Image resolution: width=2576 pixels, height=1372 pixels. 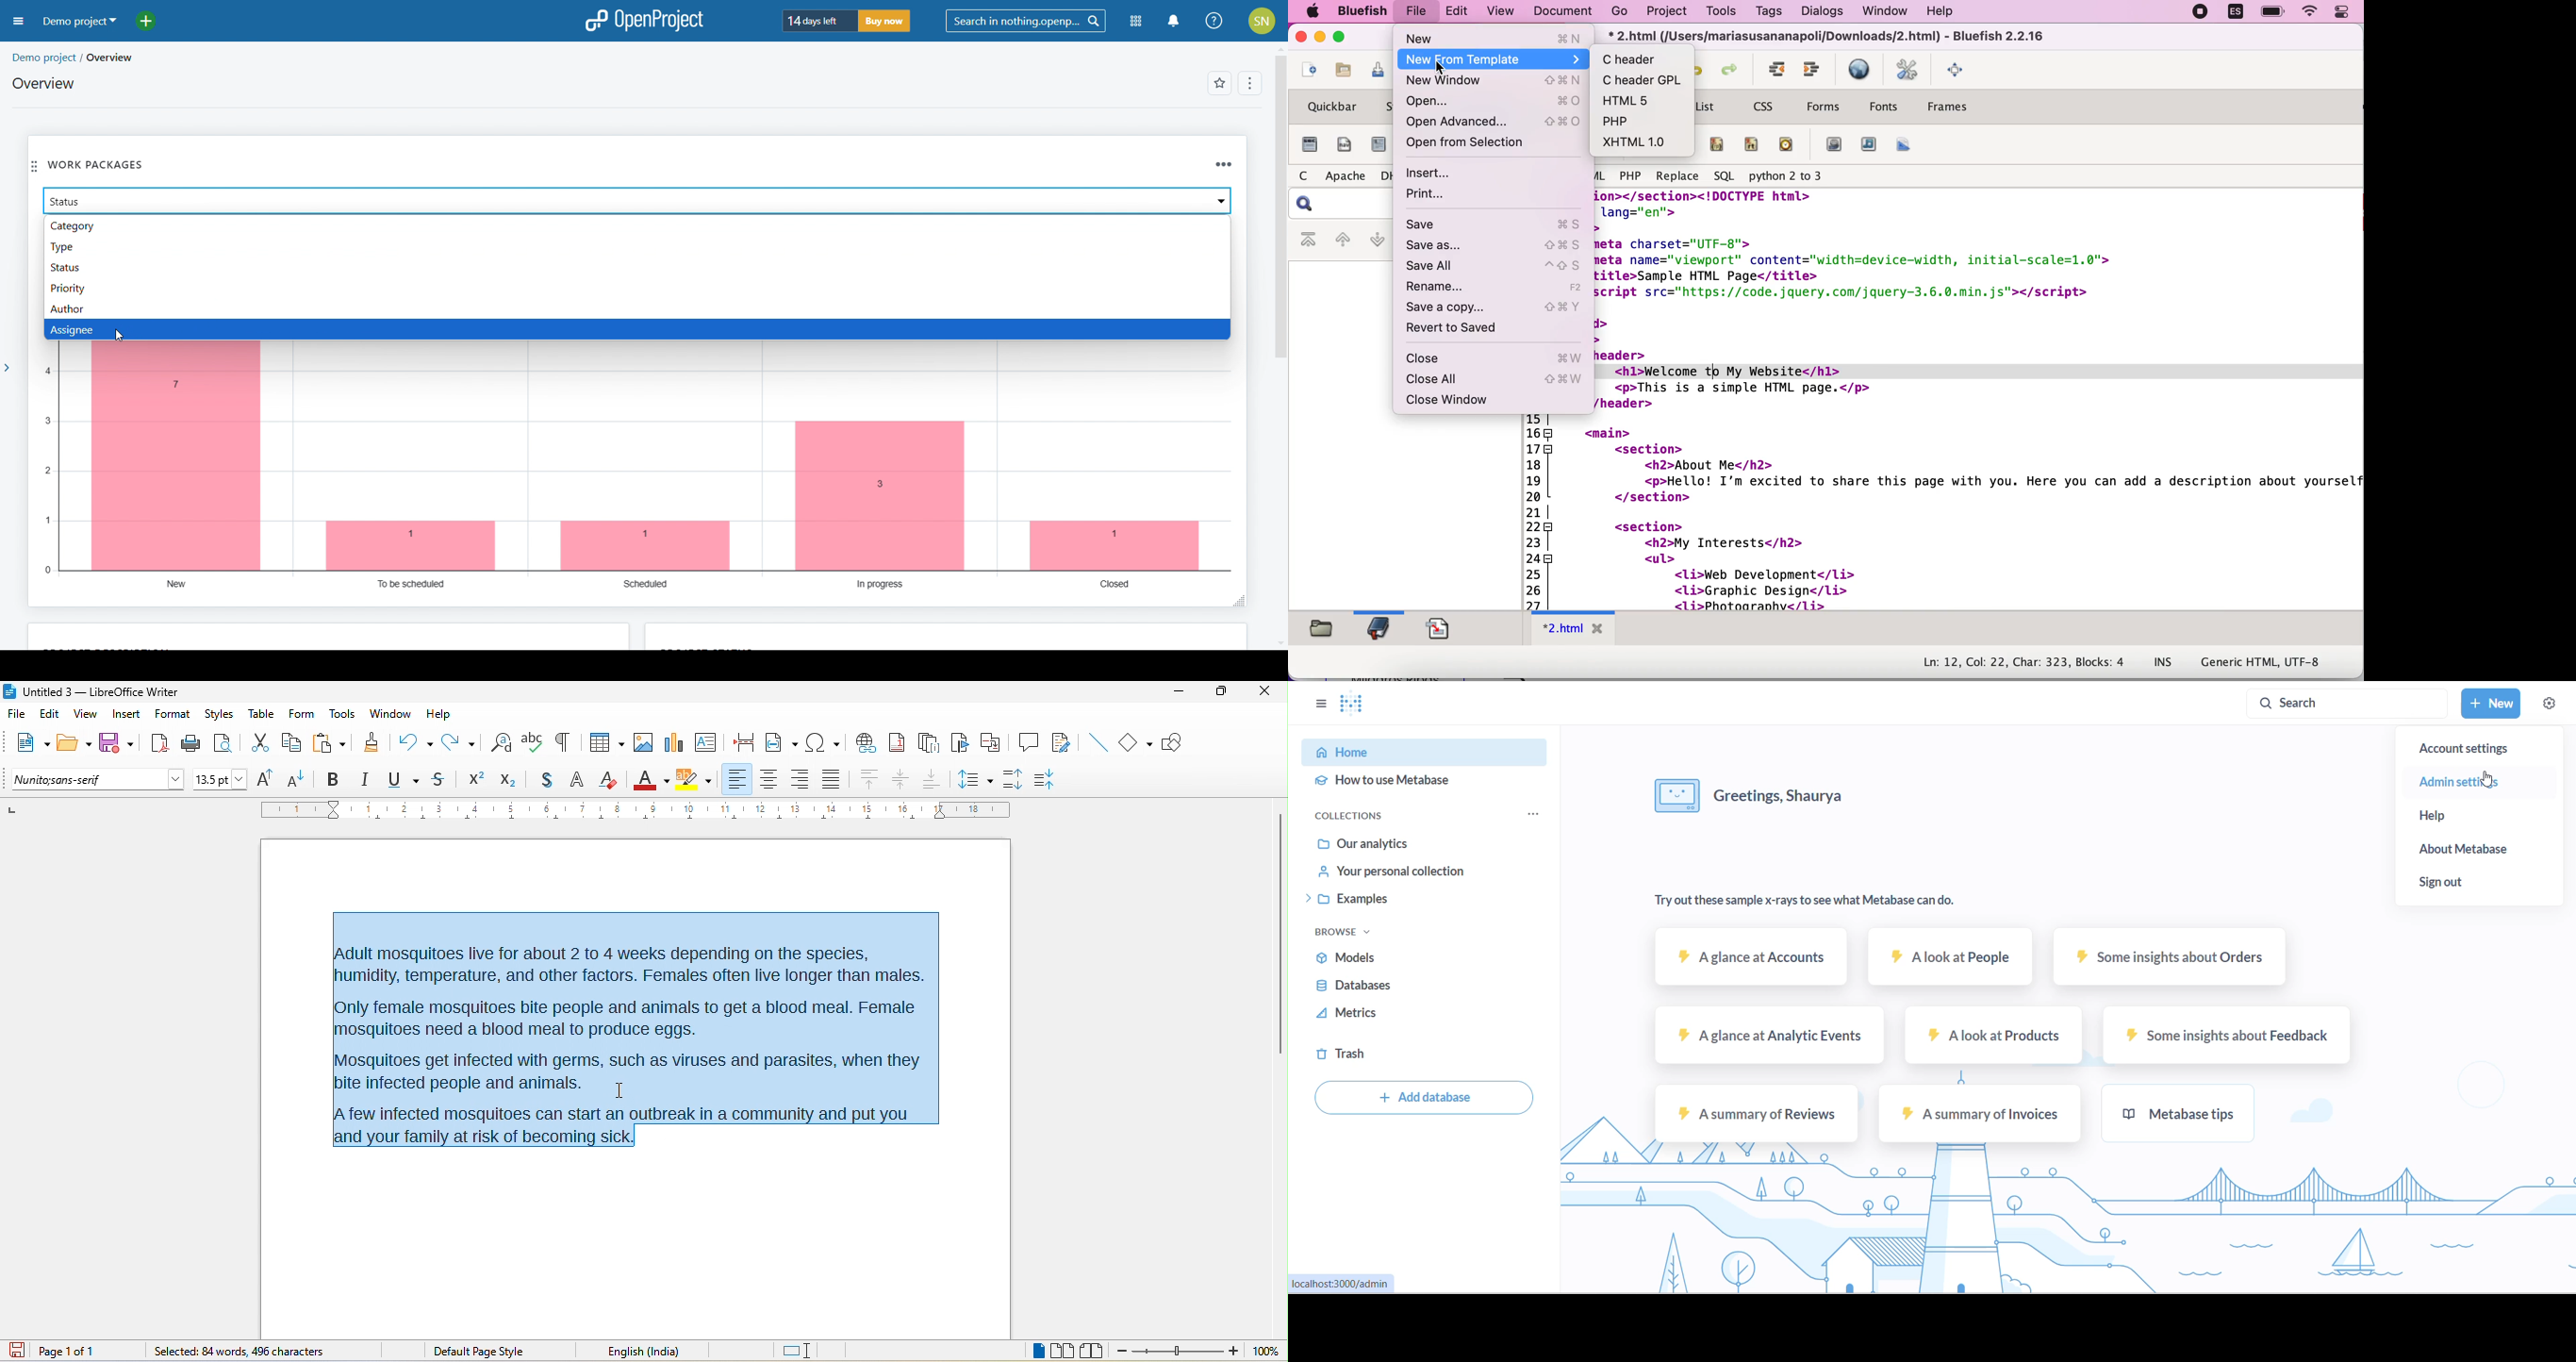 I want to click on format, so click(x=173, y=716).